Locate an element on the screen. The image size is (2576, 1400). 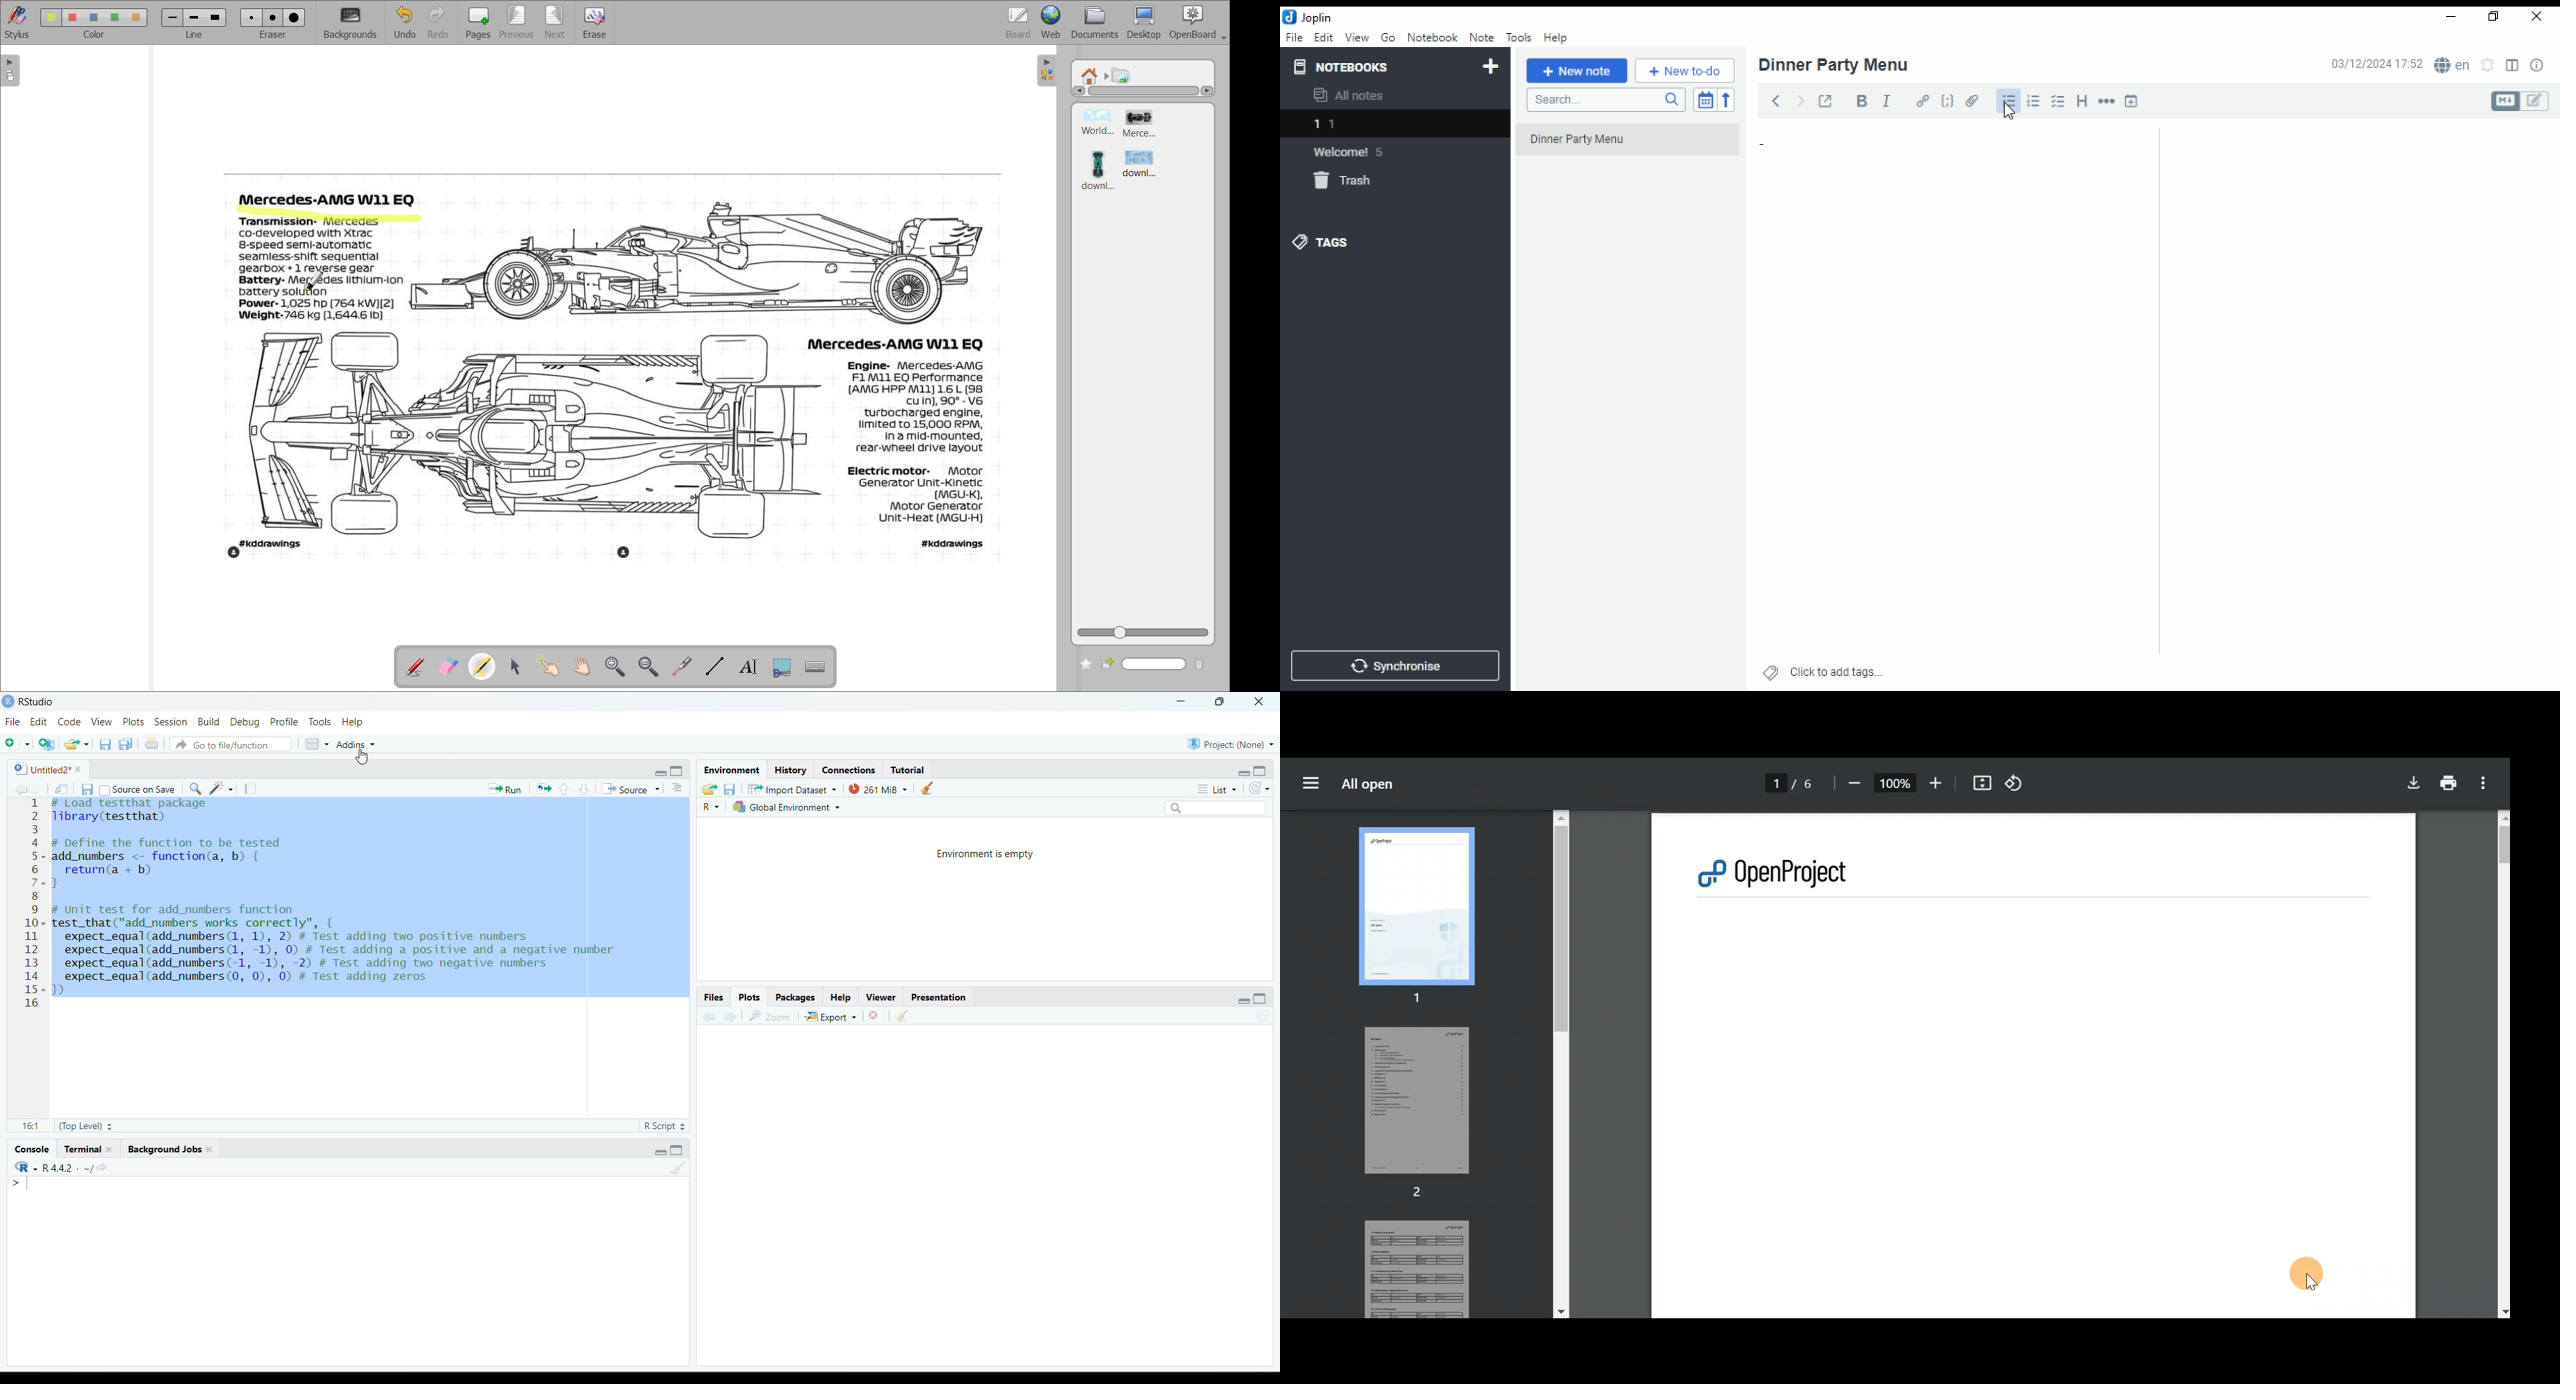
go back is located at coordinates (19, 789).